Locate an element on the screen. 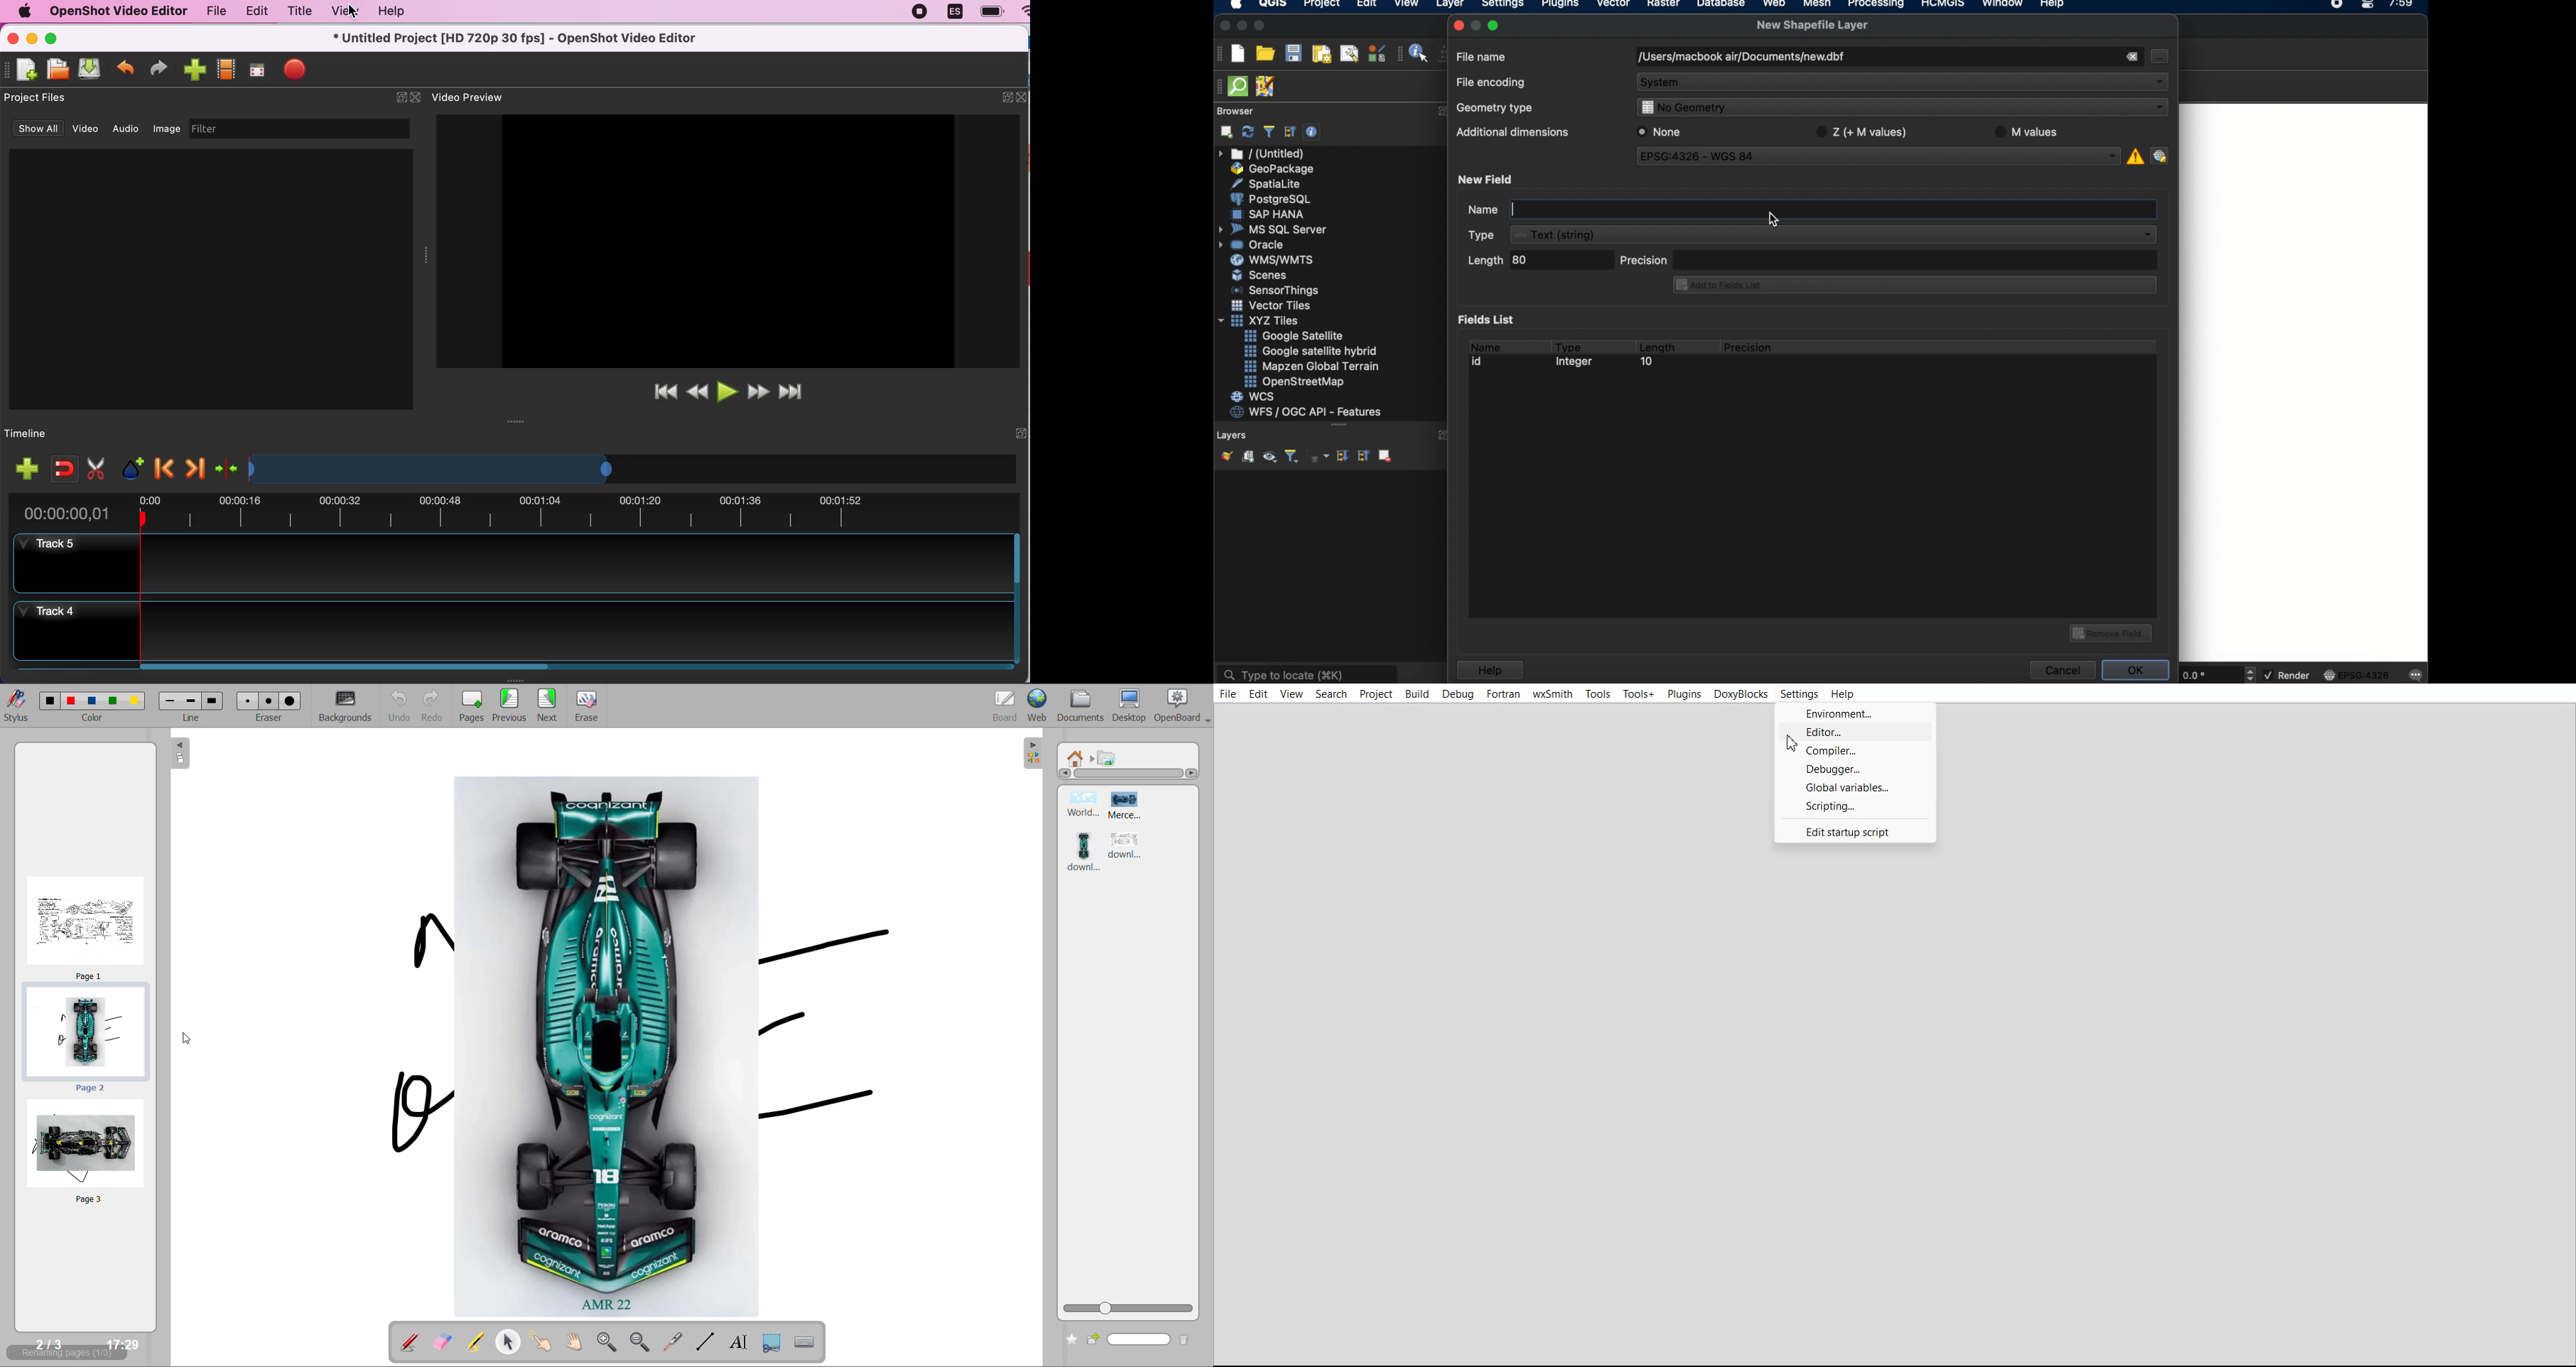 This screenshot has height=1372, width=2576. crs info is located at coordinates (2134, 154).